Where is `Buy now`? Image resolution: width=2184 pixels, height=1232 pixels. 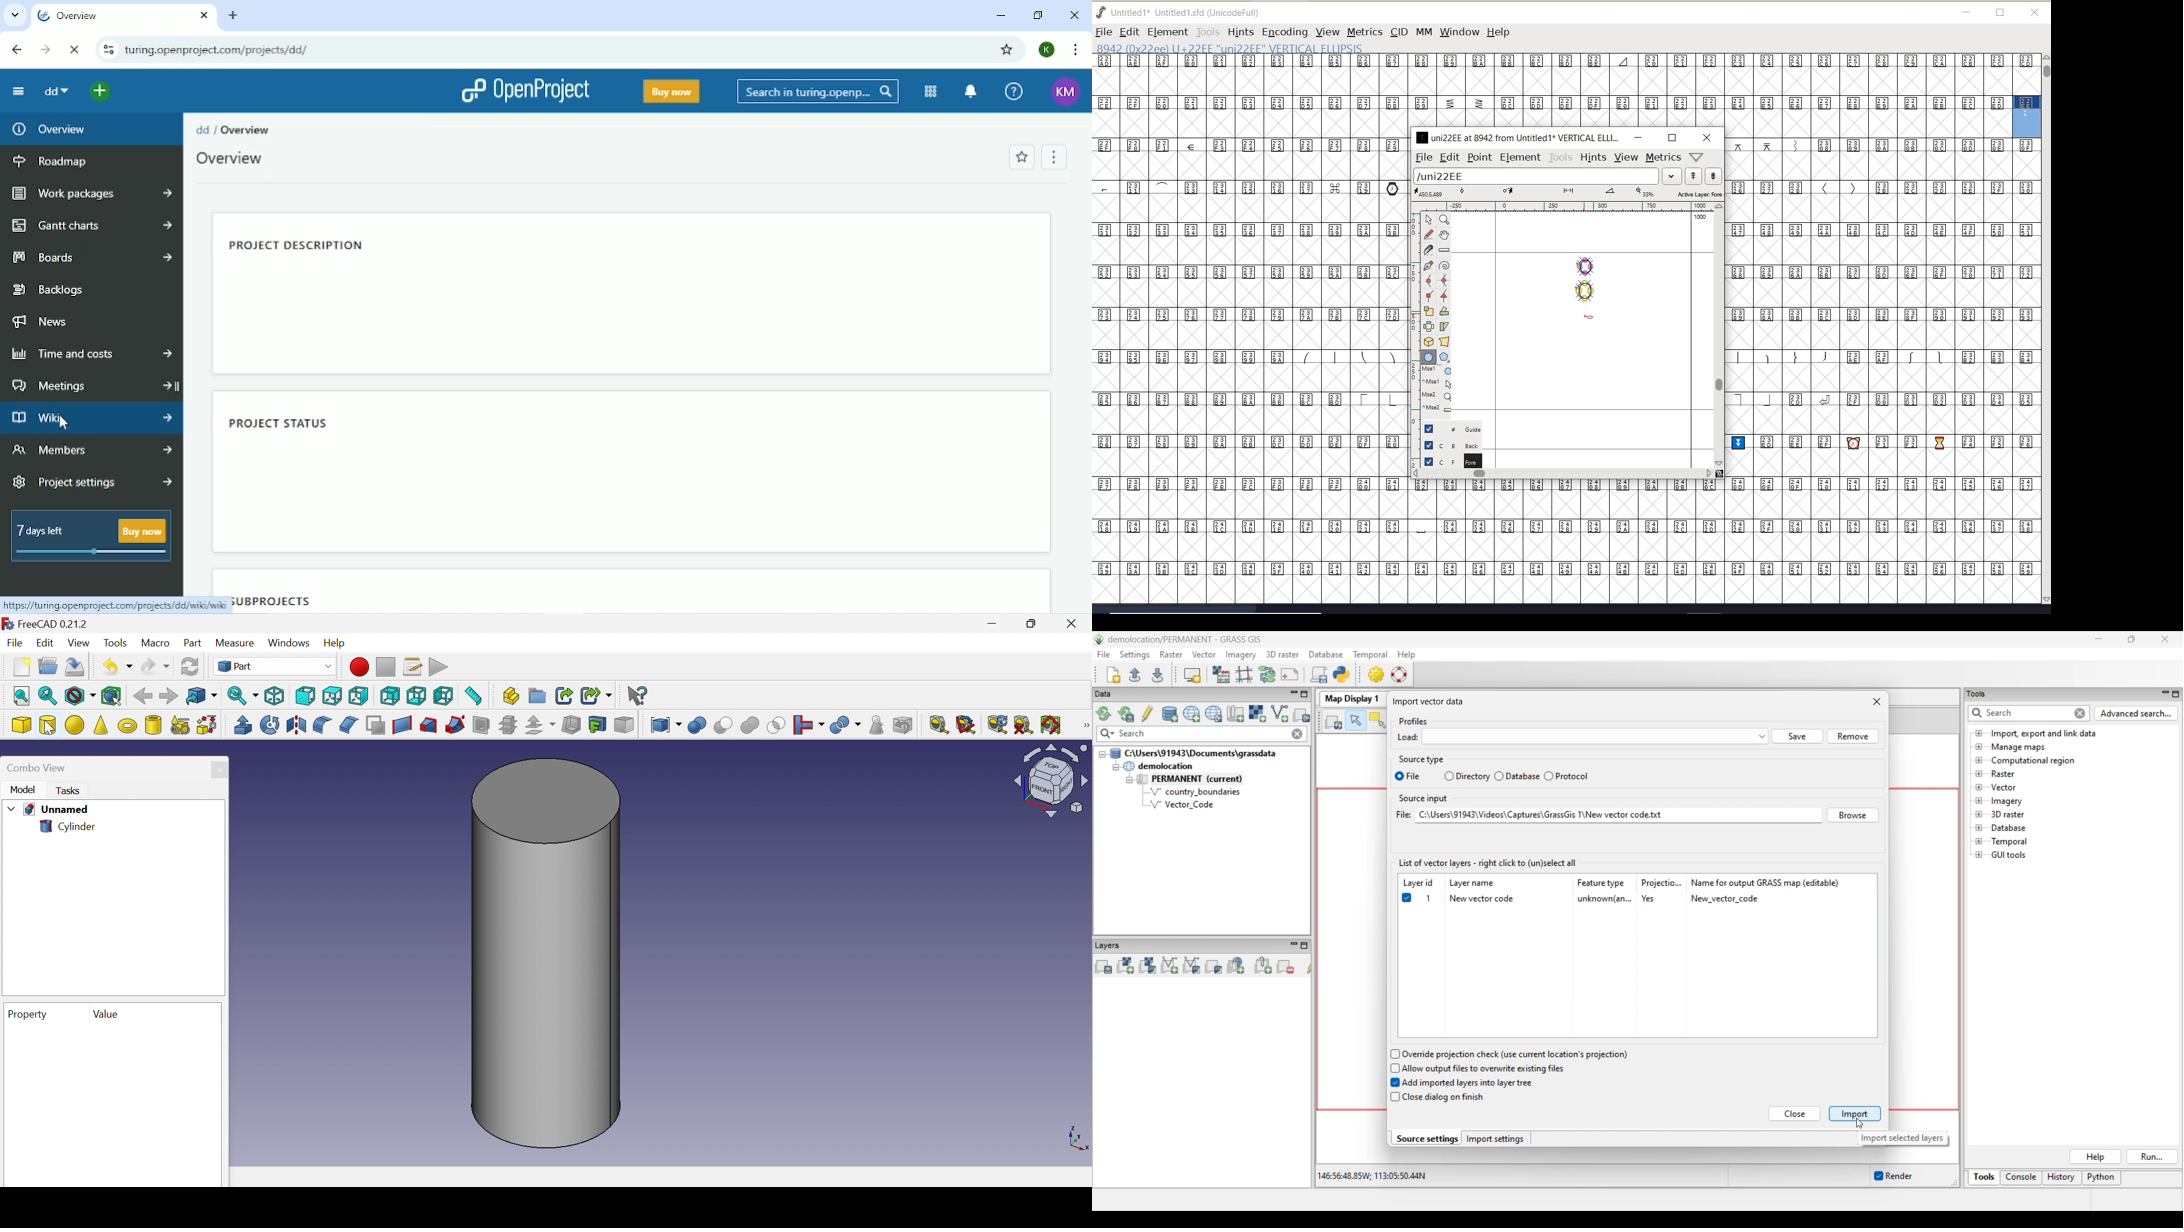
Buy now is located at coordinates (671, 91).